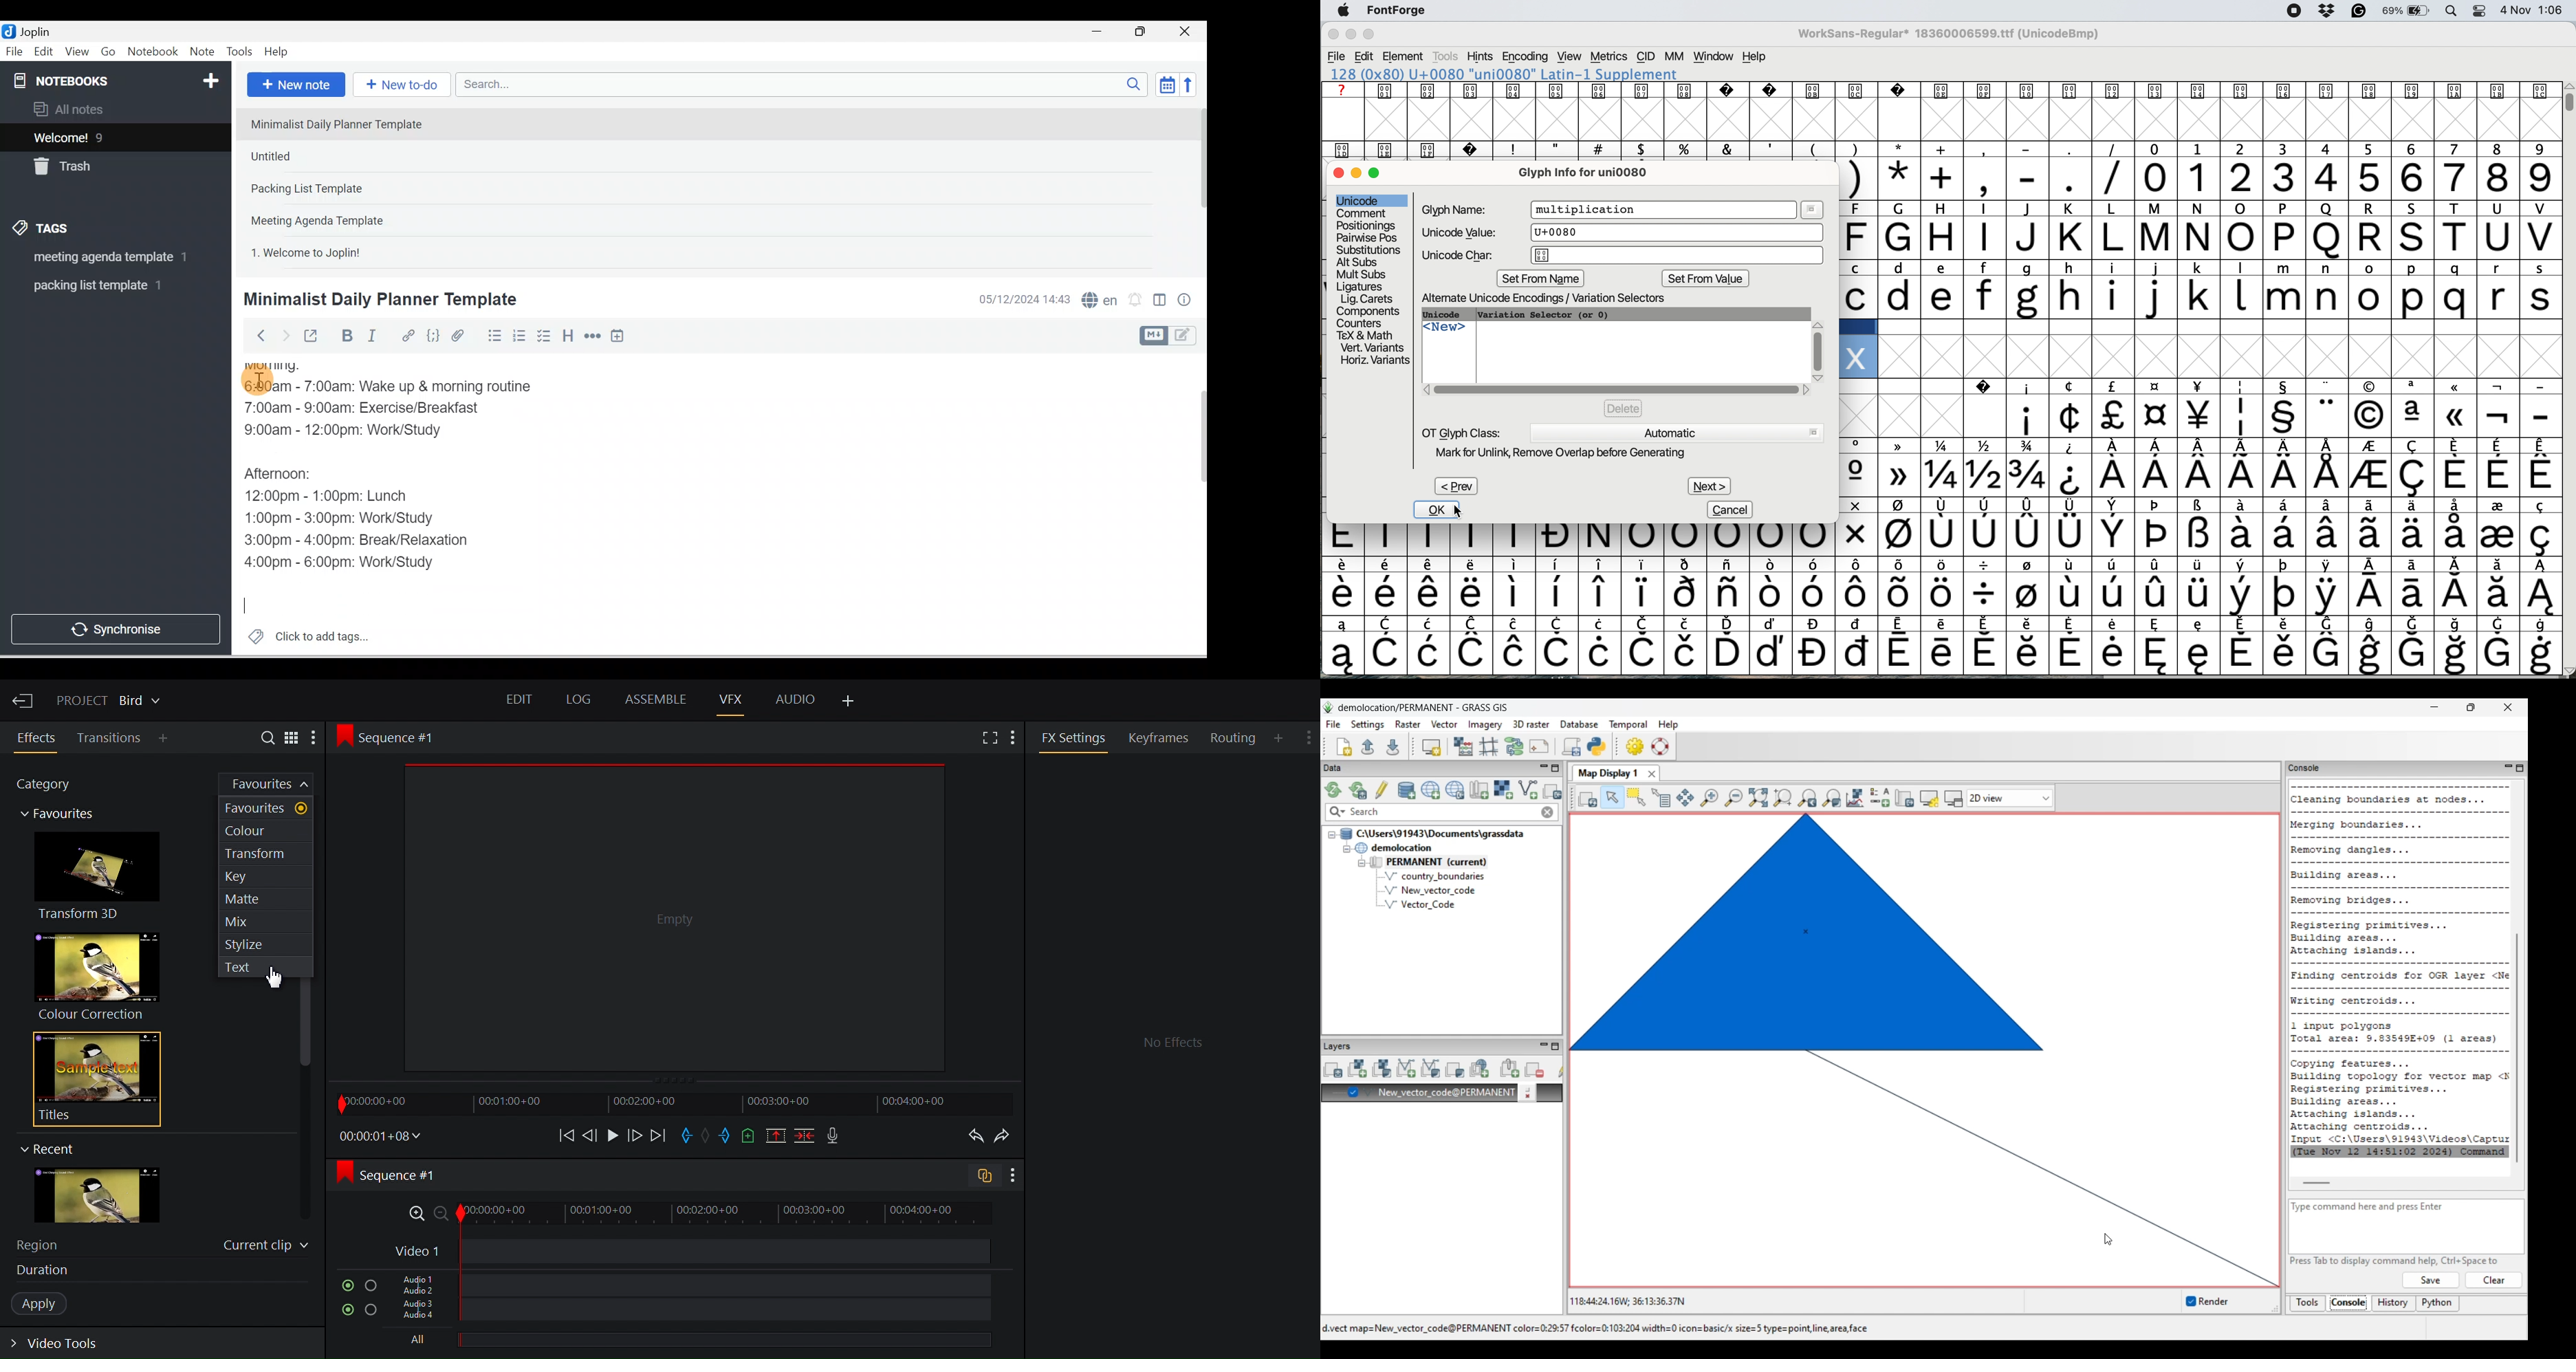 The image size is (2576, 1372). Describe the element at coordinates (347, 1285) in the screenshot. I see `Mute/Unmute` at that location.